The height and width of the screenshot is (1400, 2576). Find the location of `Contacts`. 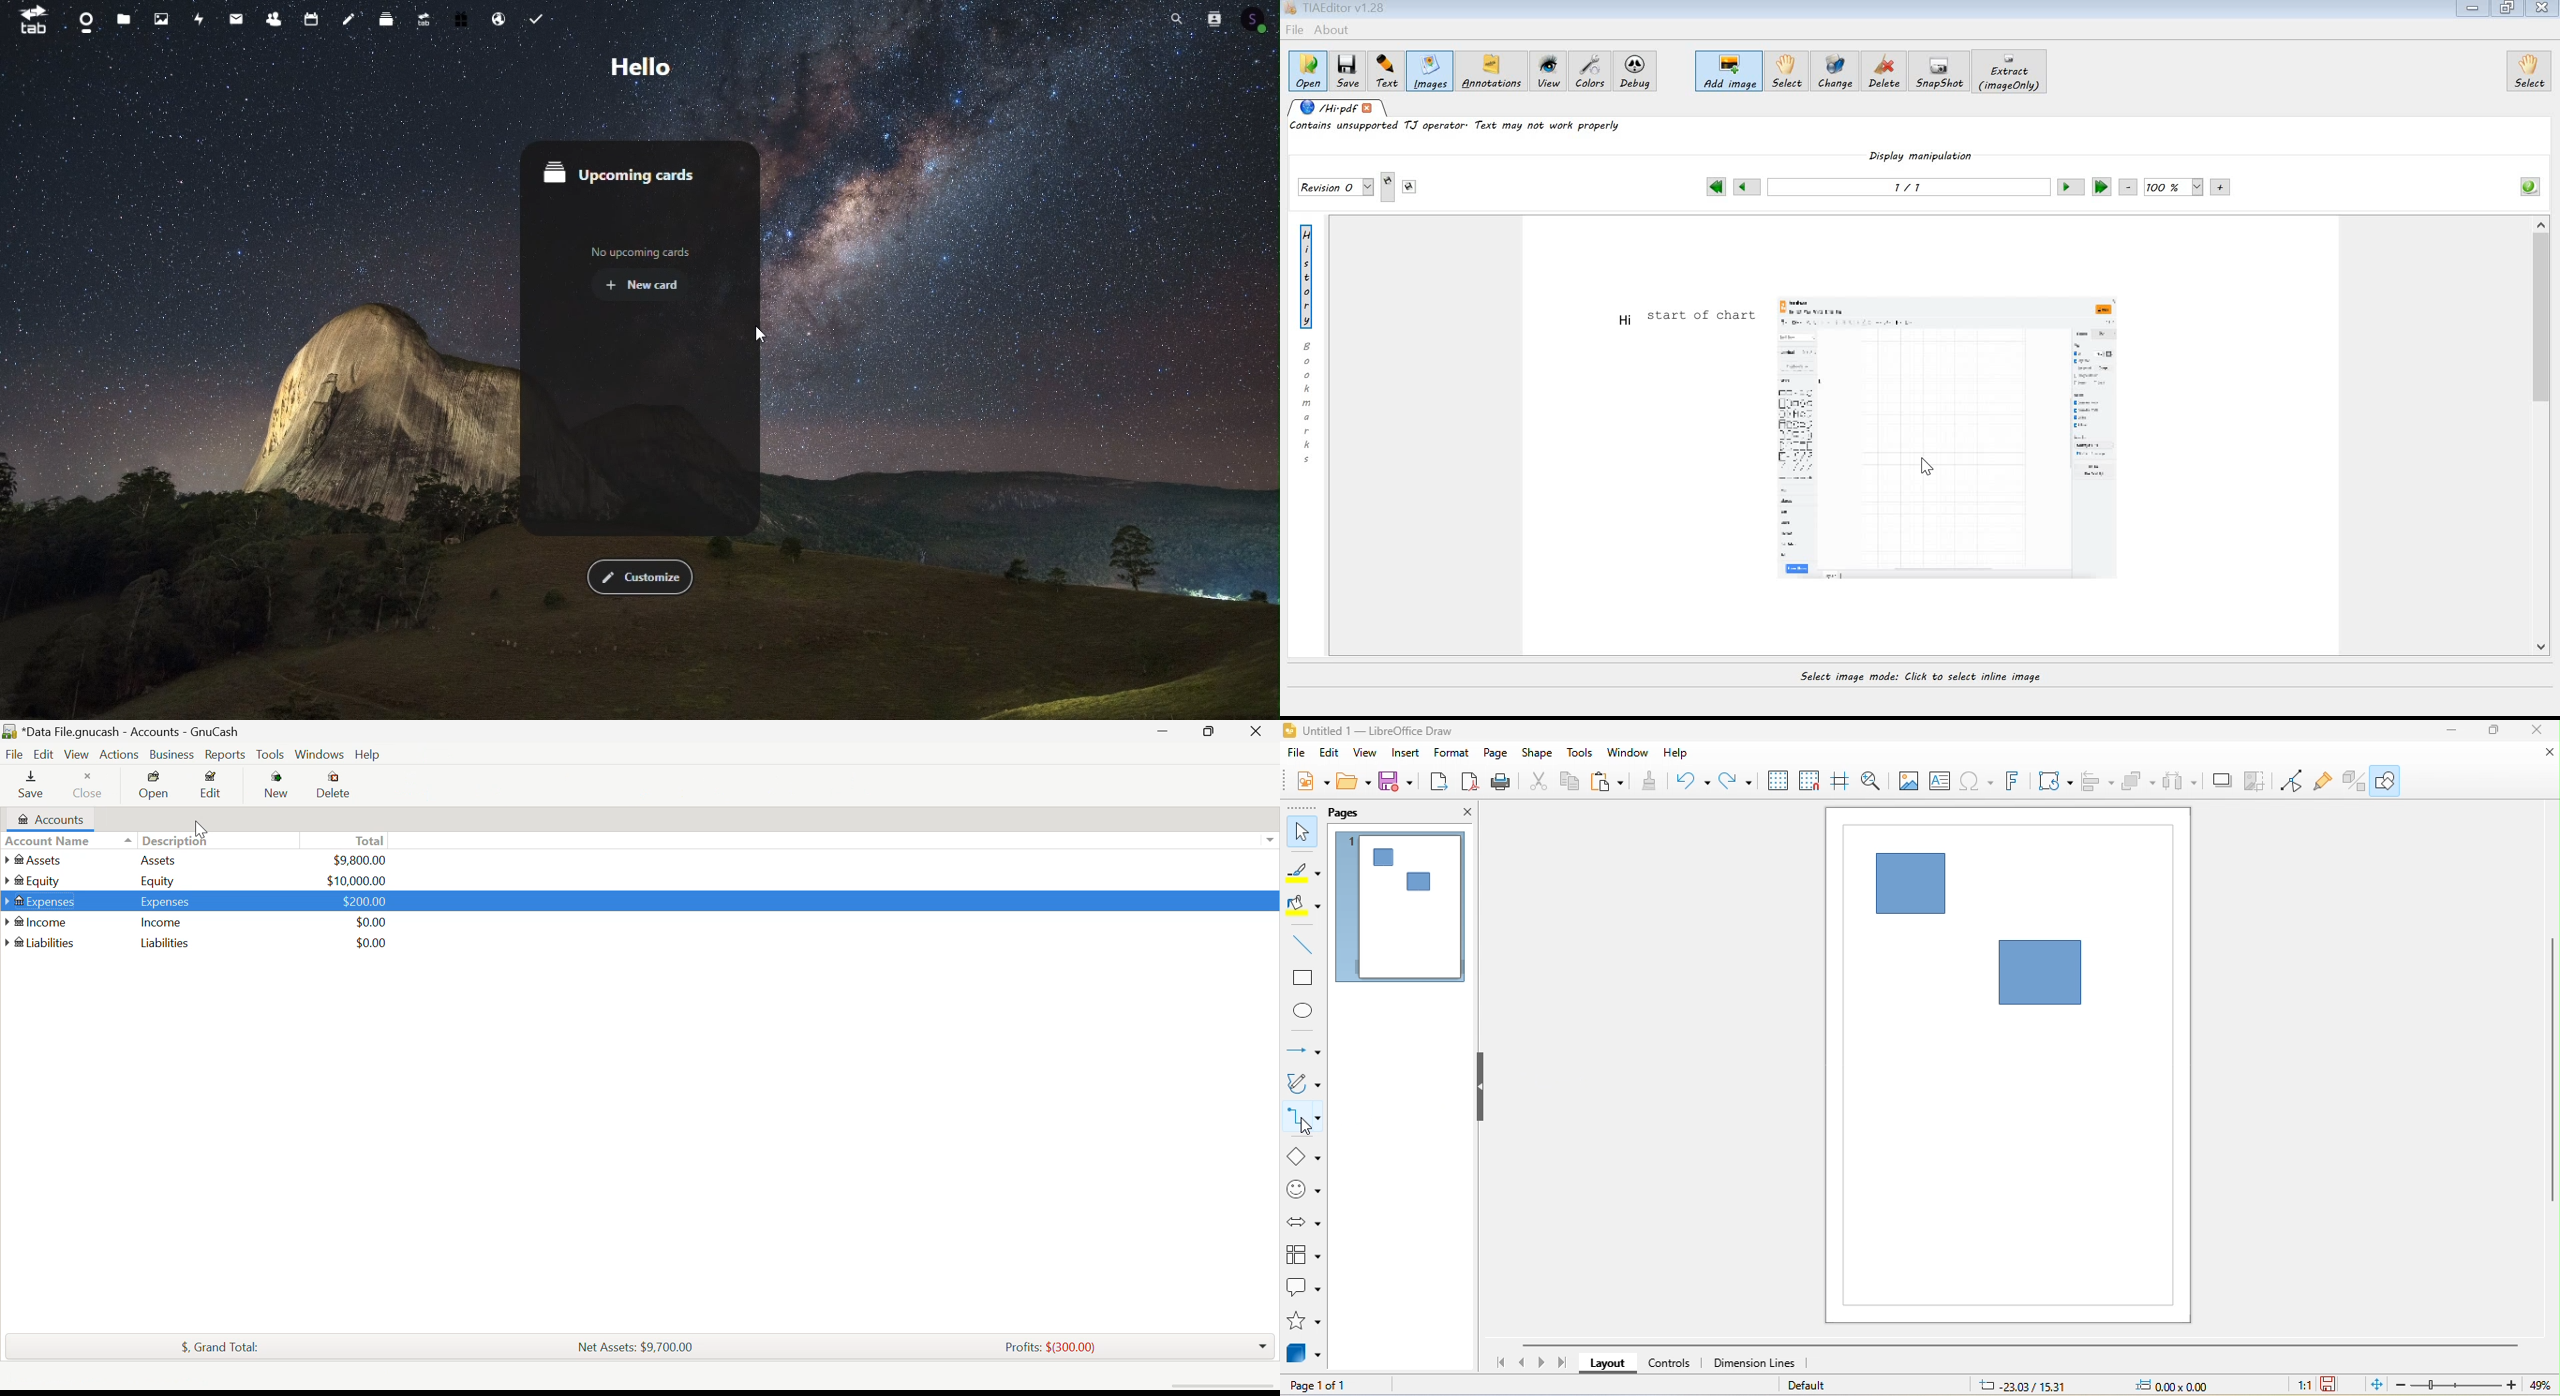

Contacts is located at coordinates (275, 15).